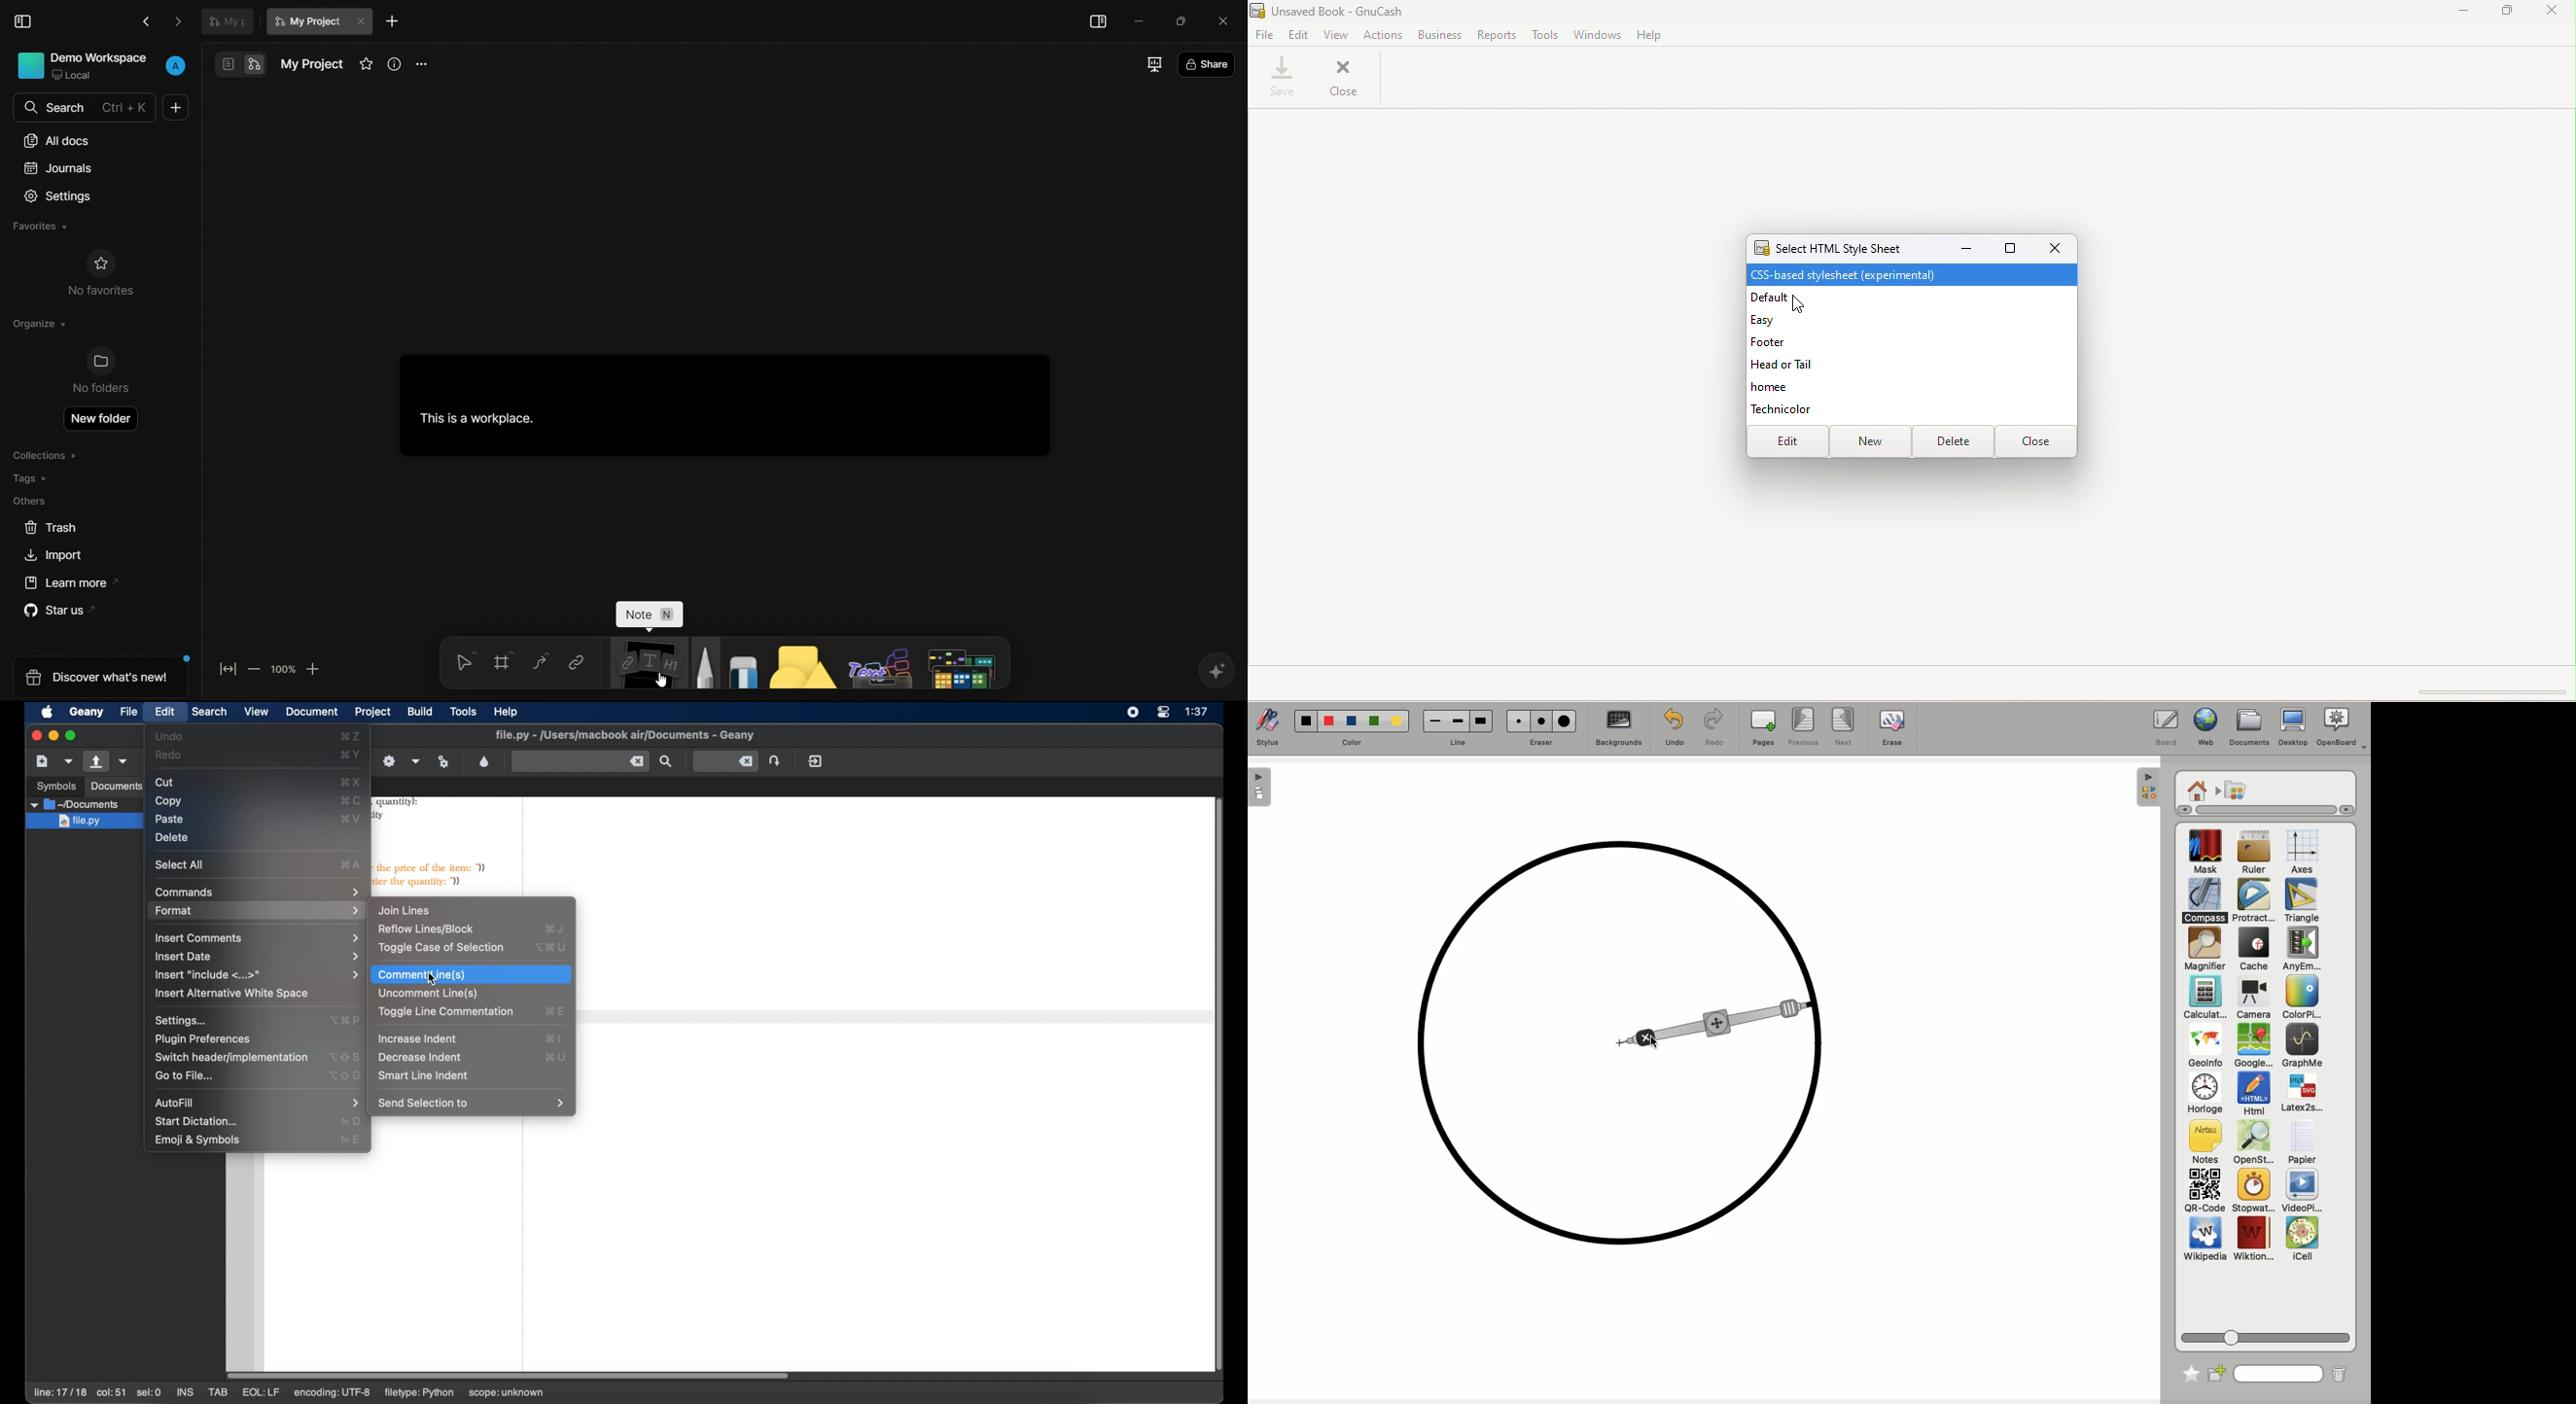 This screenshot has width=2576, height=1428. I want to click on settings, so click(184, 1021).